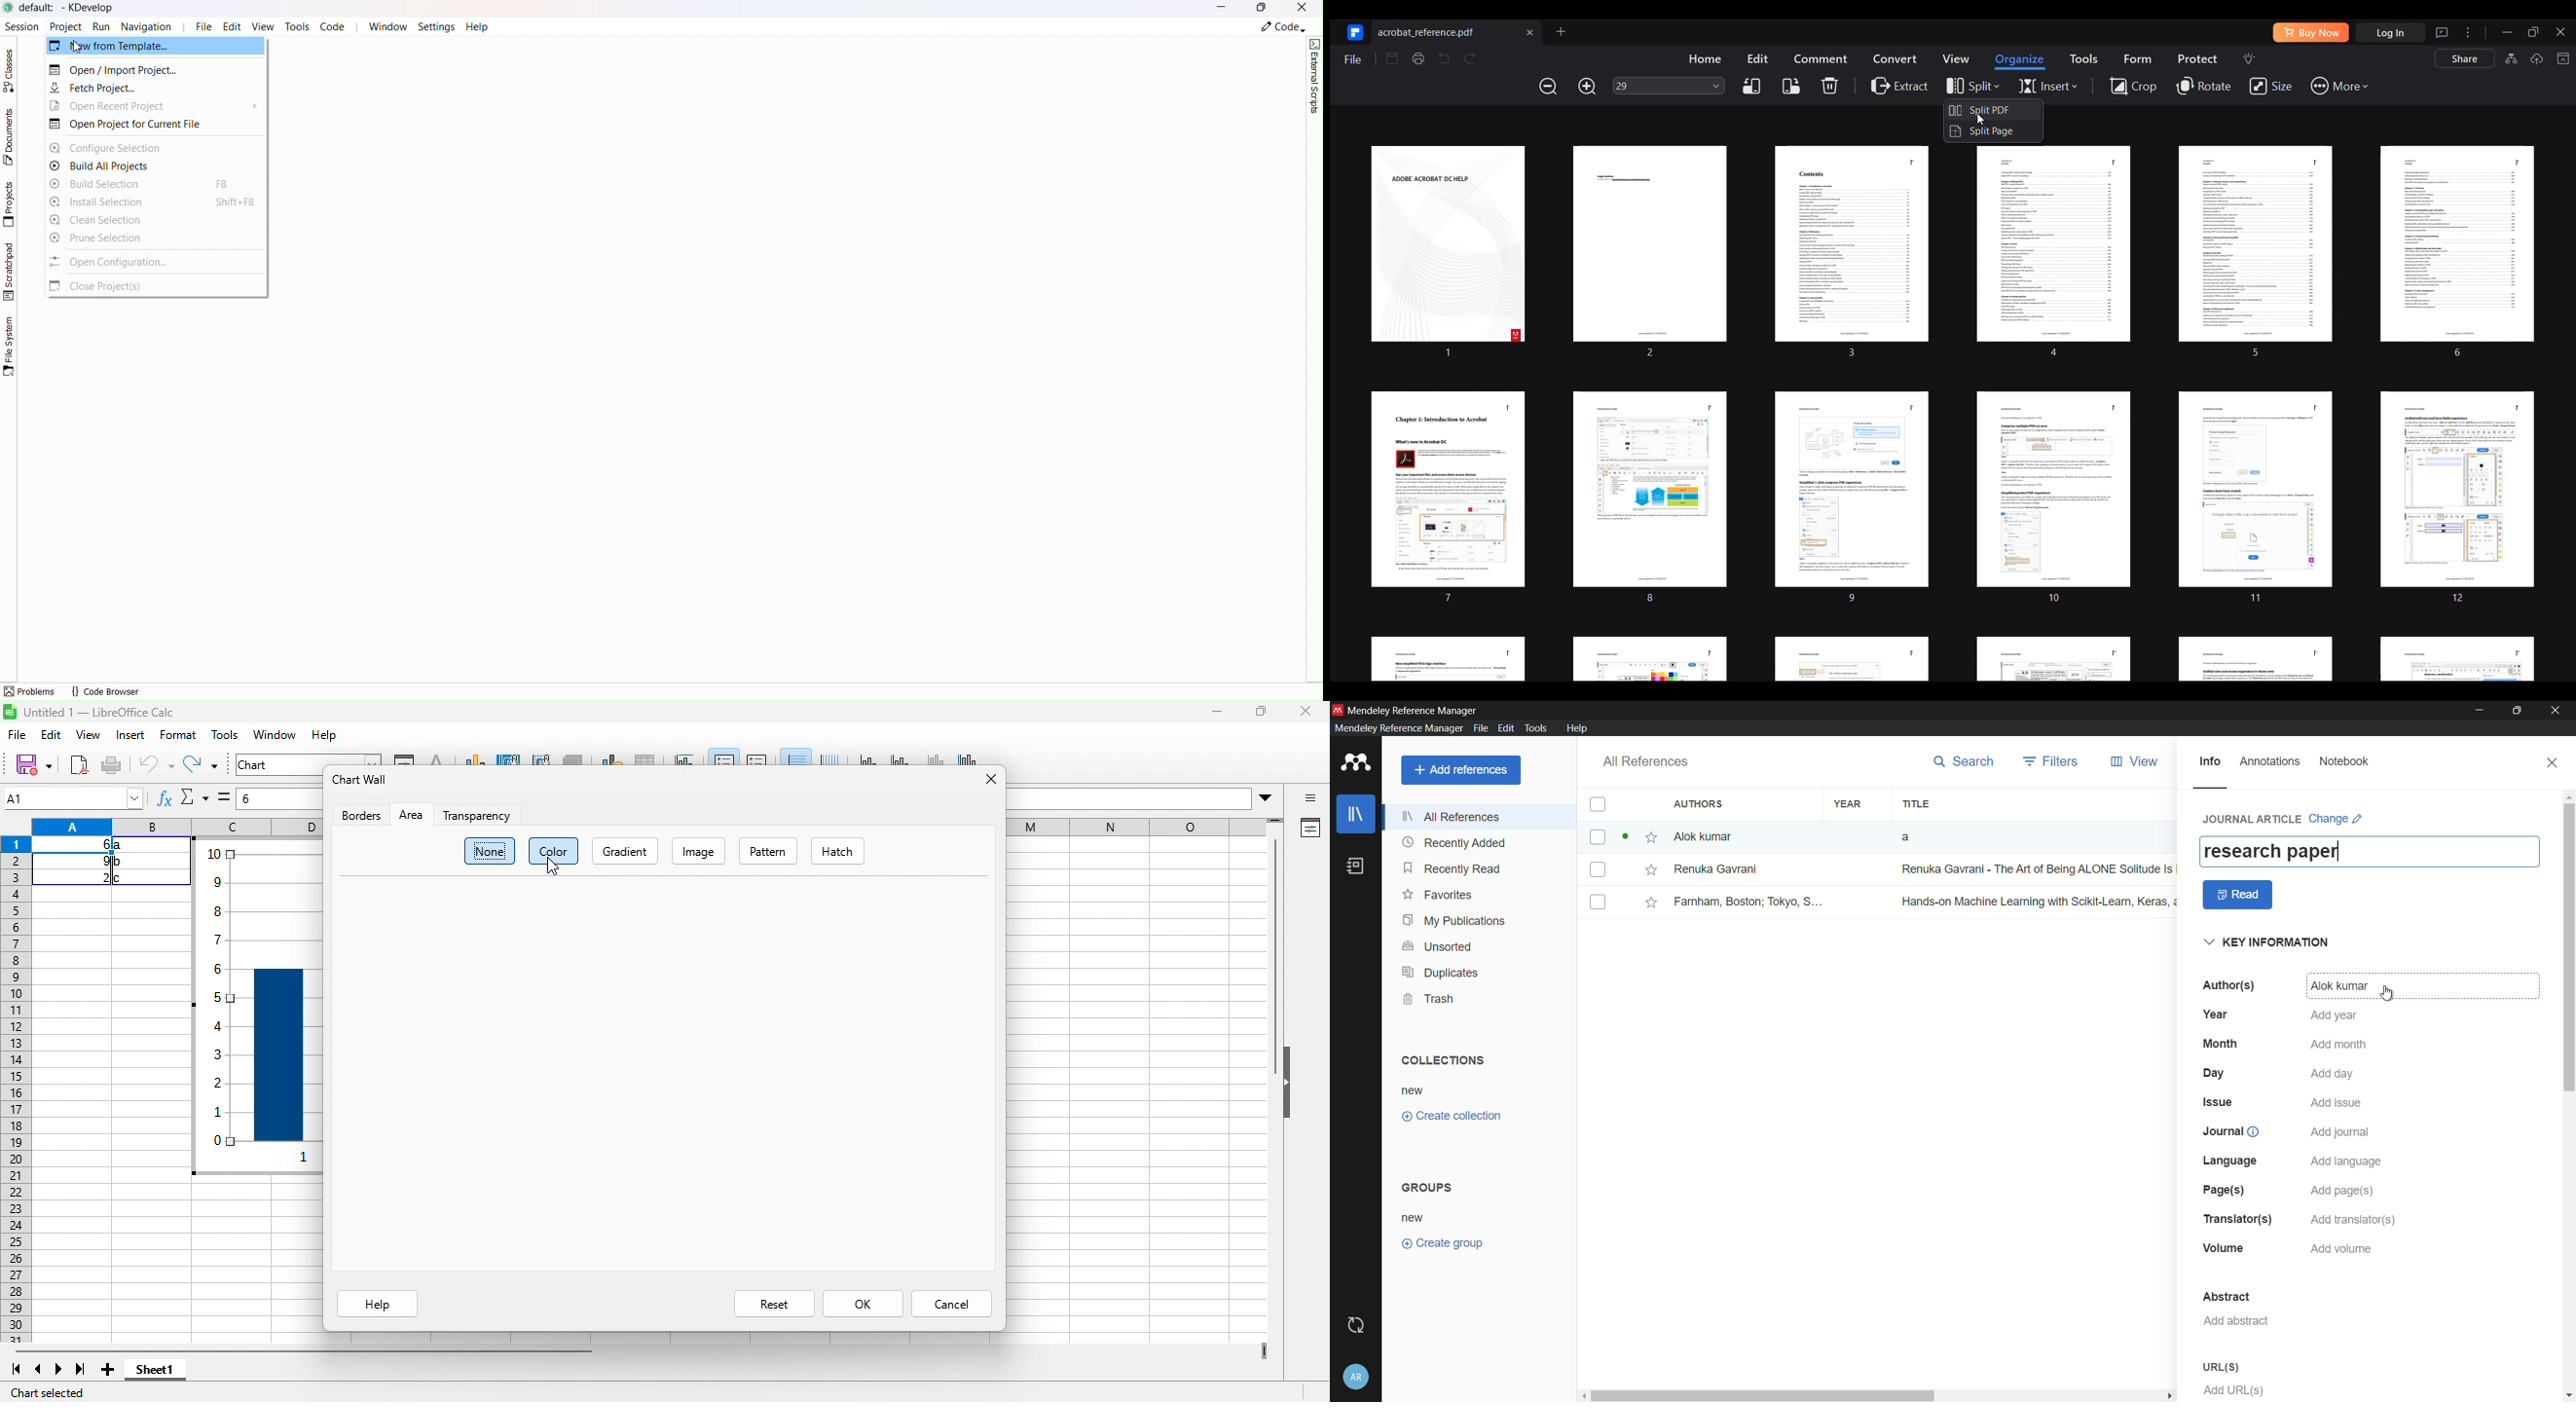 The height and width of the screenshot is (1428, 2576). What do you see at coordinates (993, 782) in the screenshot?
I see `close` at bounding box center [993, 782].